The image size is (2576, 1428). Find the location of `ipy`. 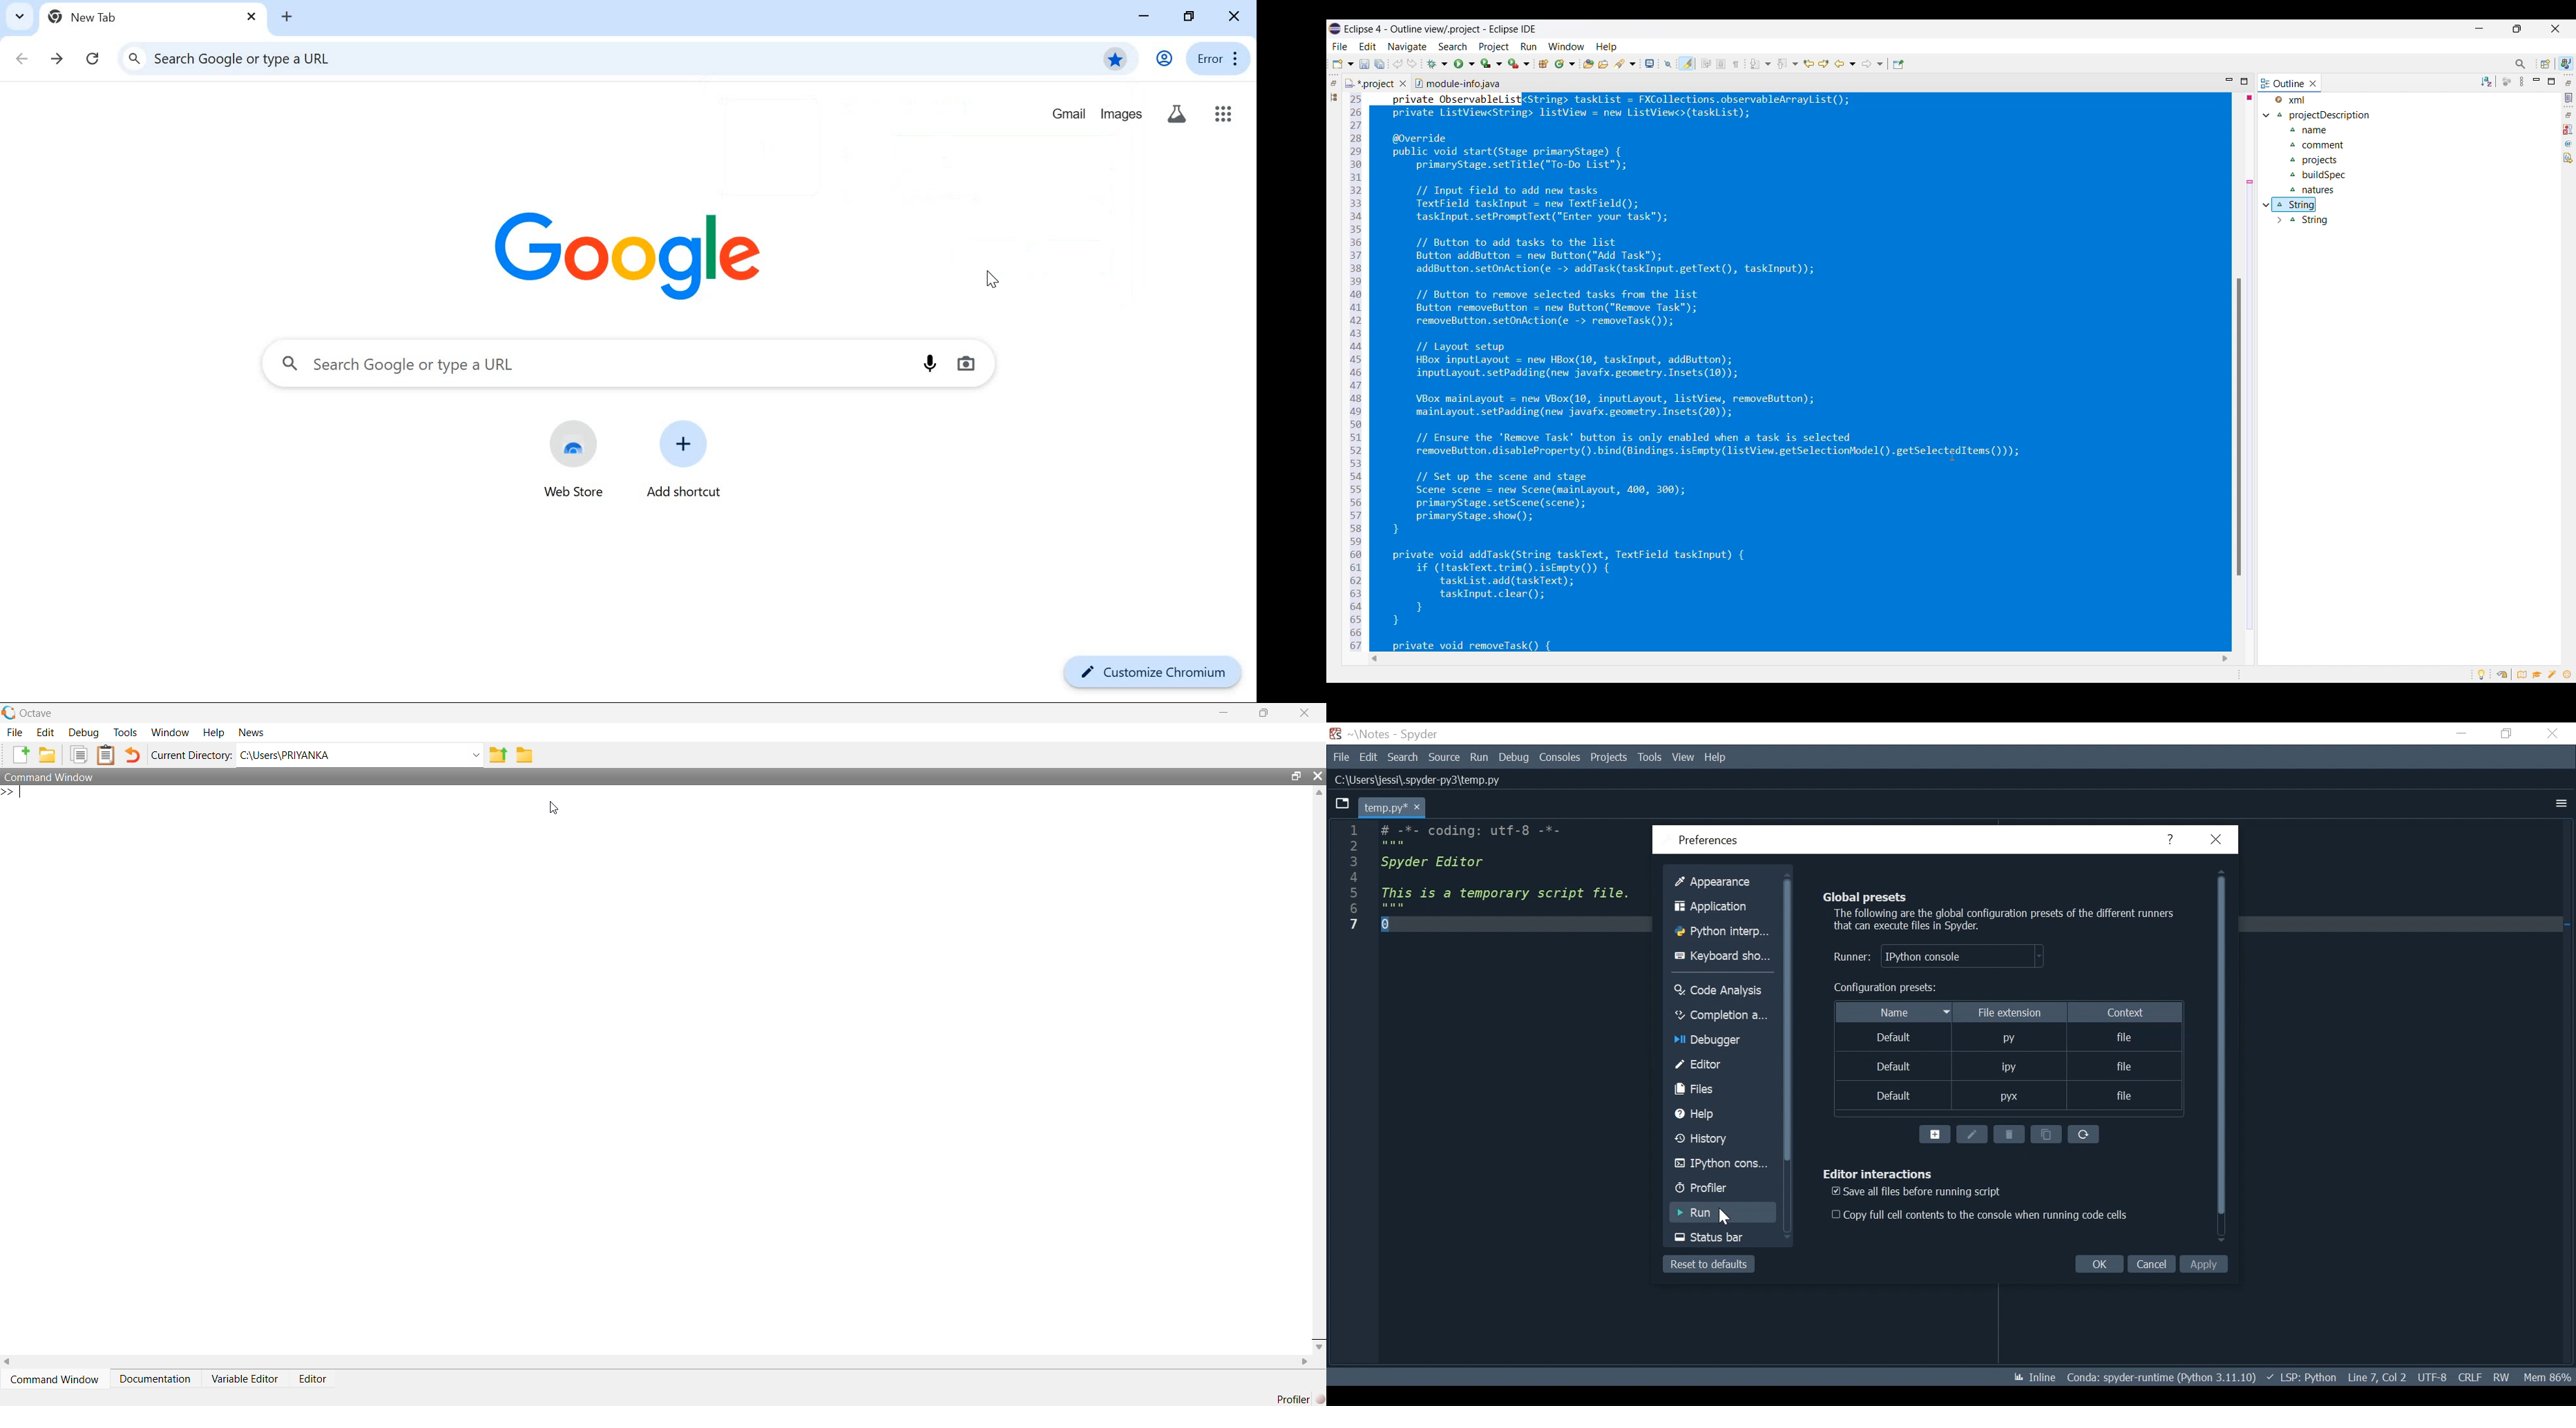

ipy is located at coordinates (2013, 1066).